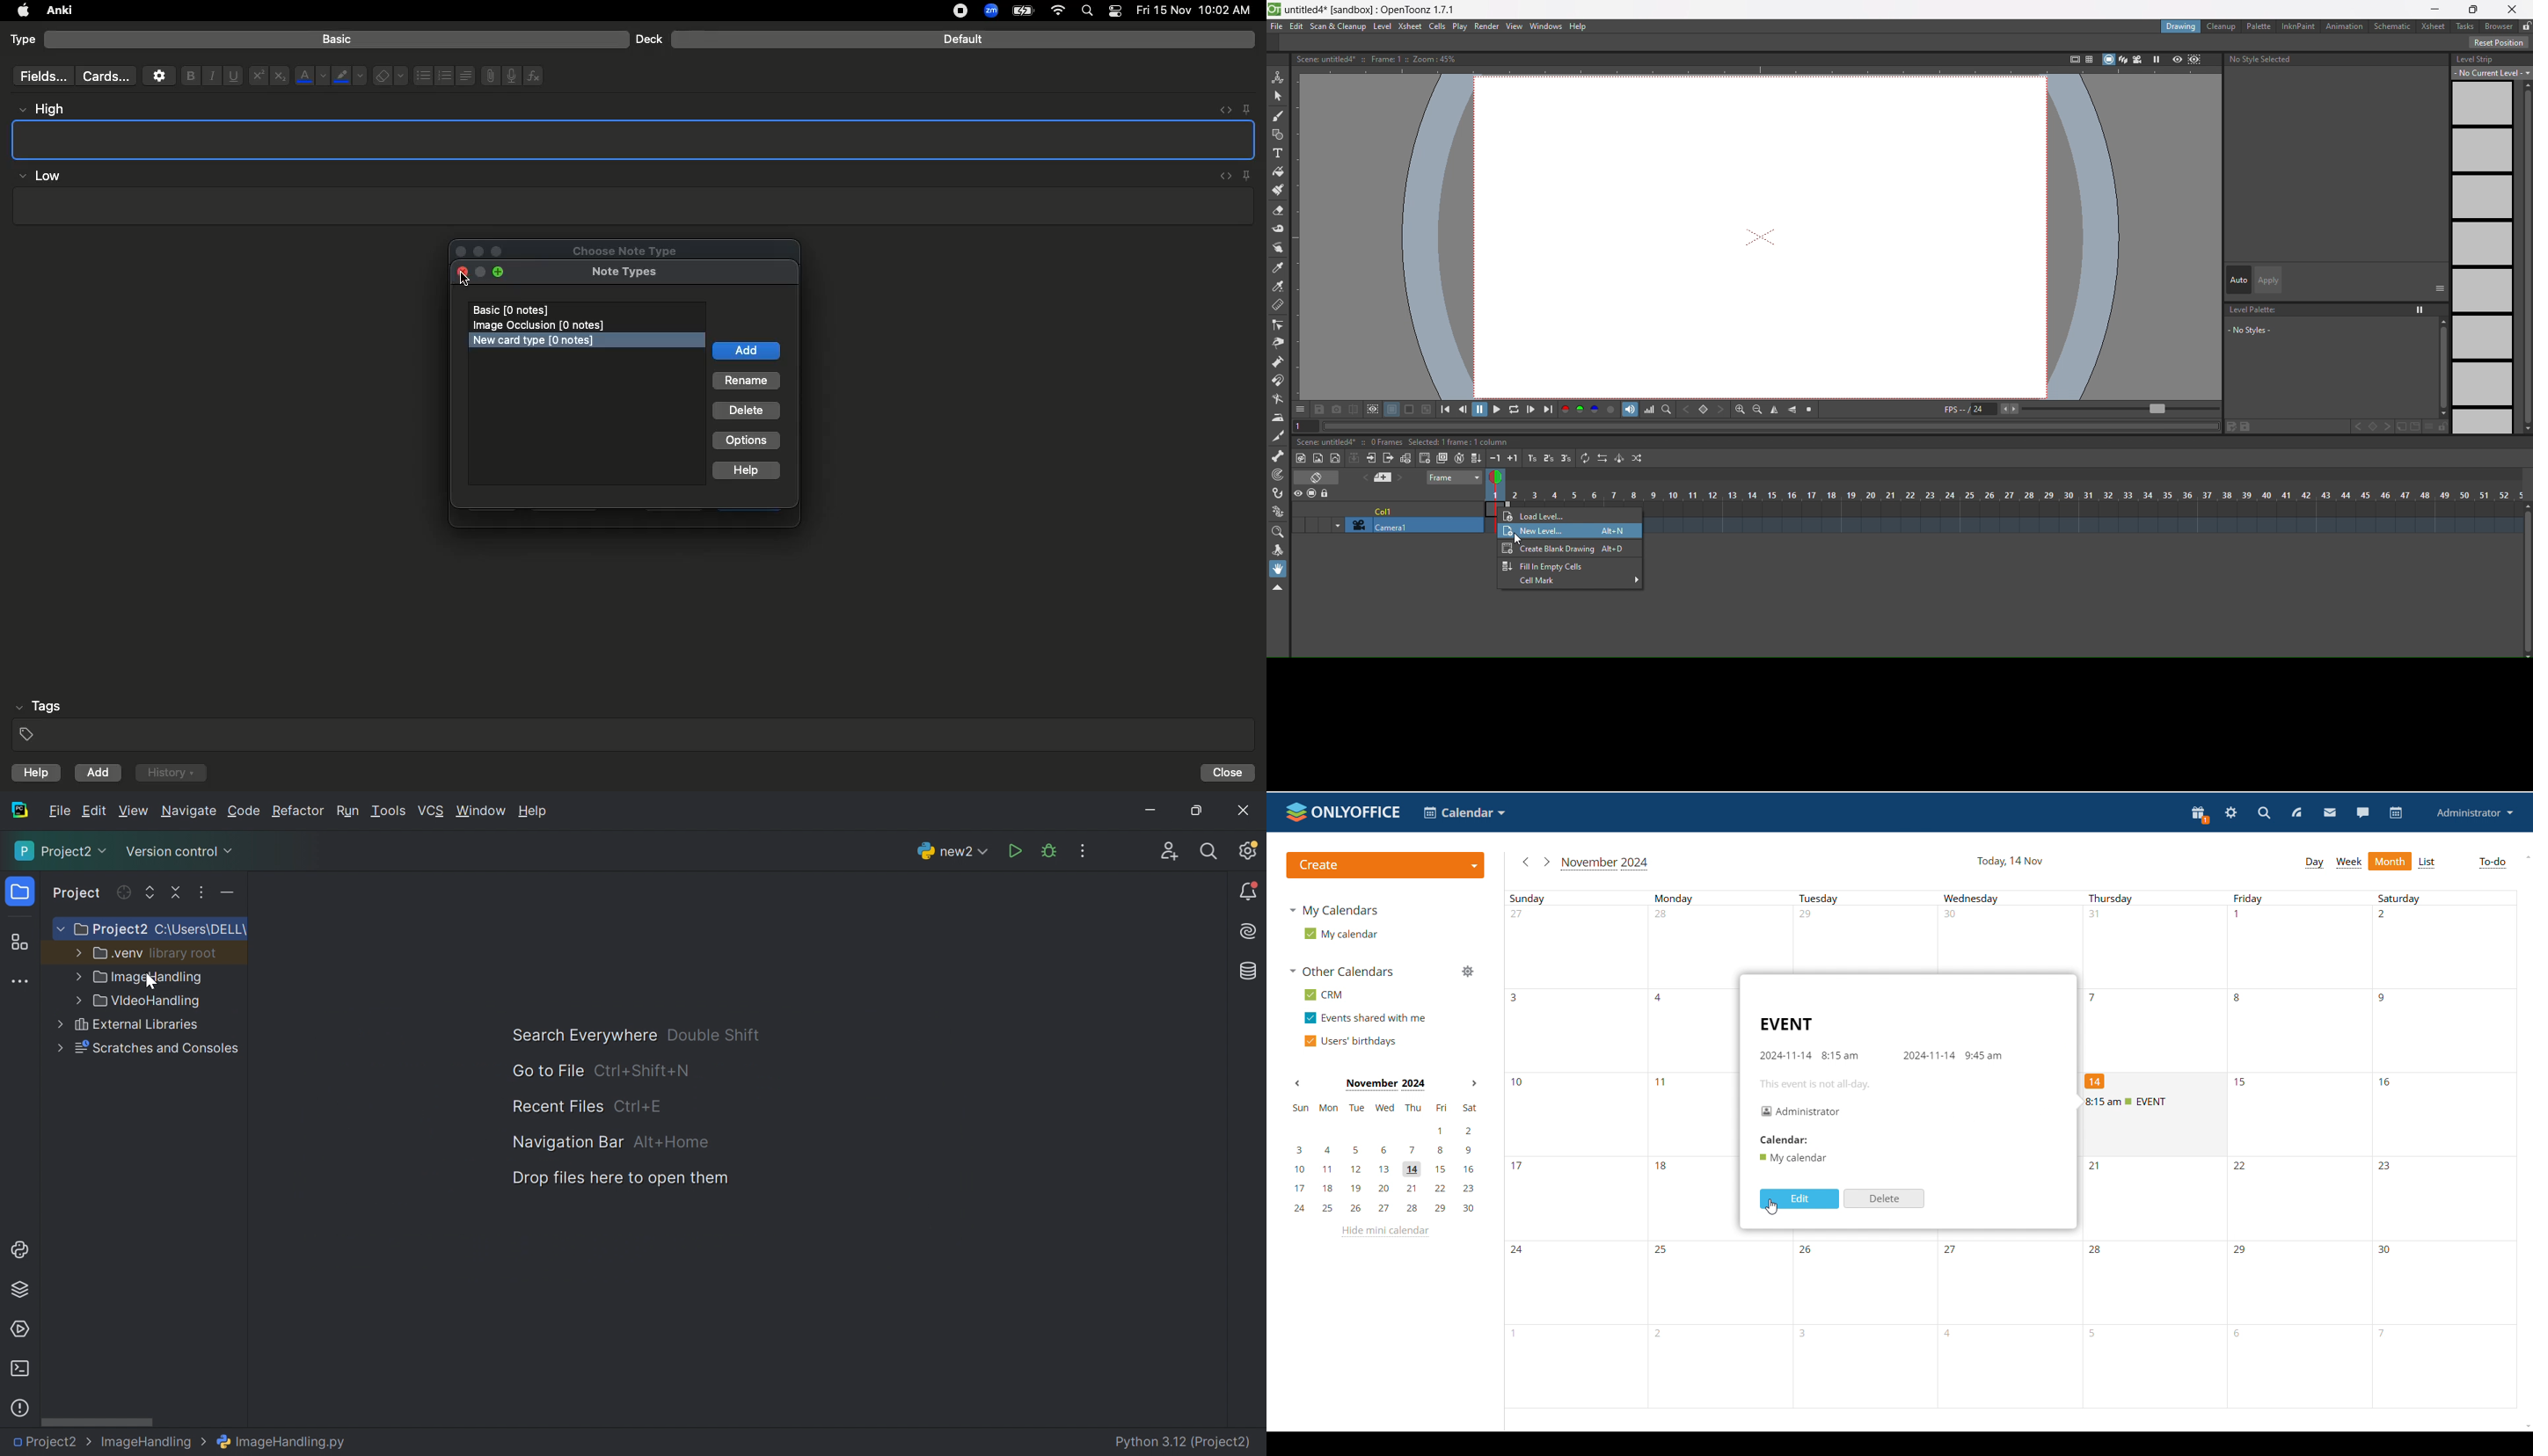 This screenshot has width=2548, height=1456. Describe the element at coordinates (232, 76) in the screenshot. I see `Underline` at that location.